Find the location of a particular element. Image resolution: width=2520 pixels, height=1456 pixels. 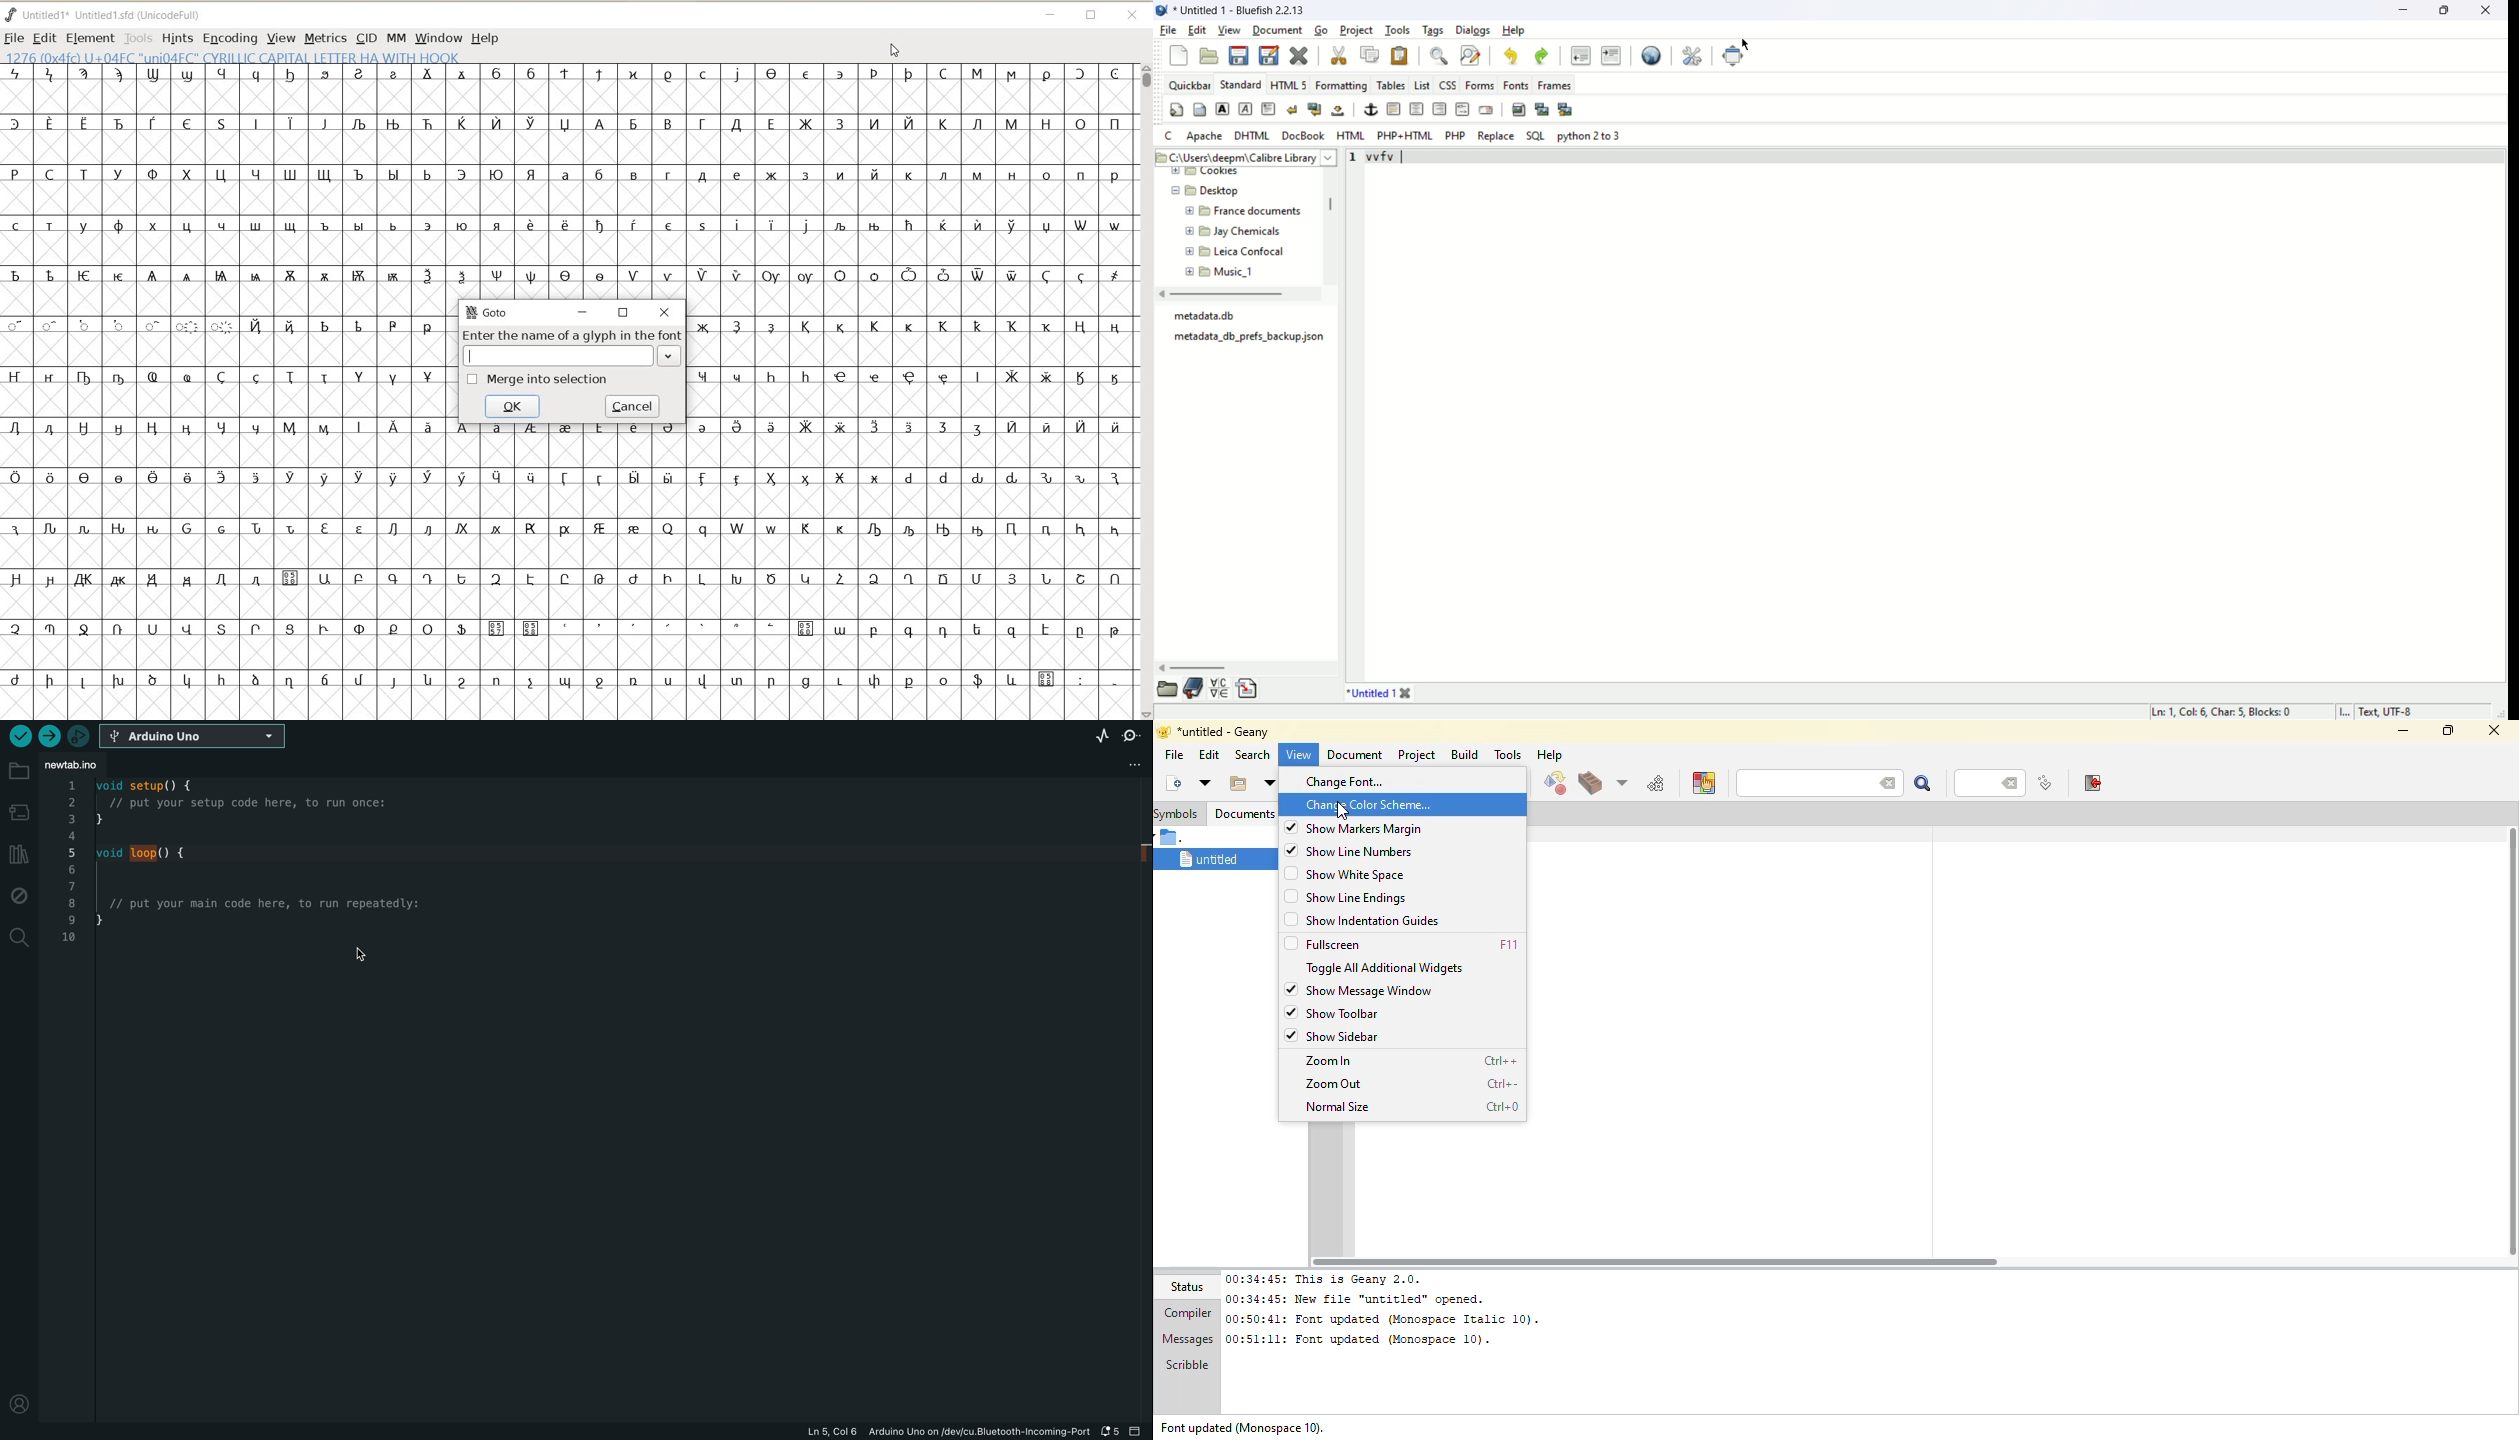

MM is located at coordinates (396, 37).